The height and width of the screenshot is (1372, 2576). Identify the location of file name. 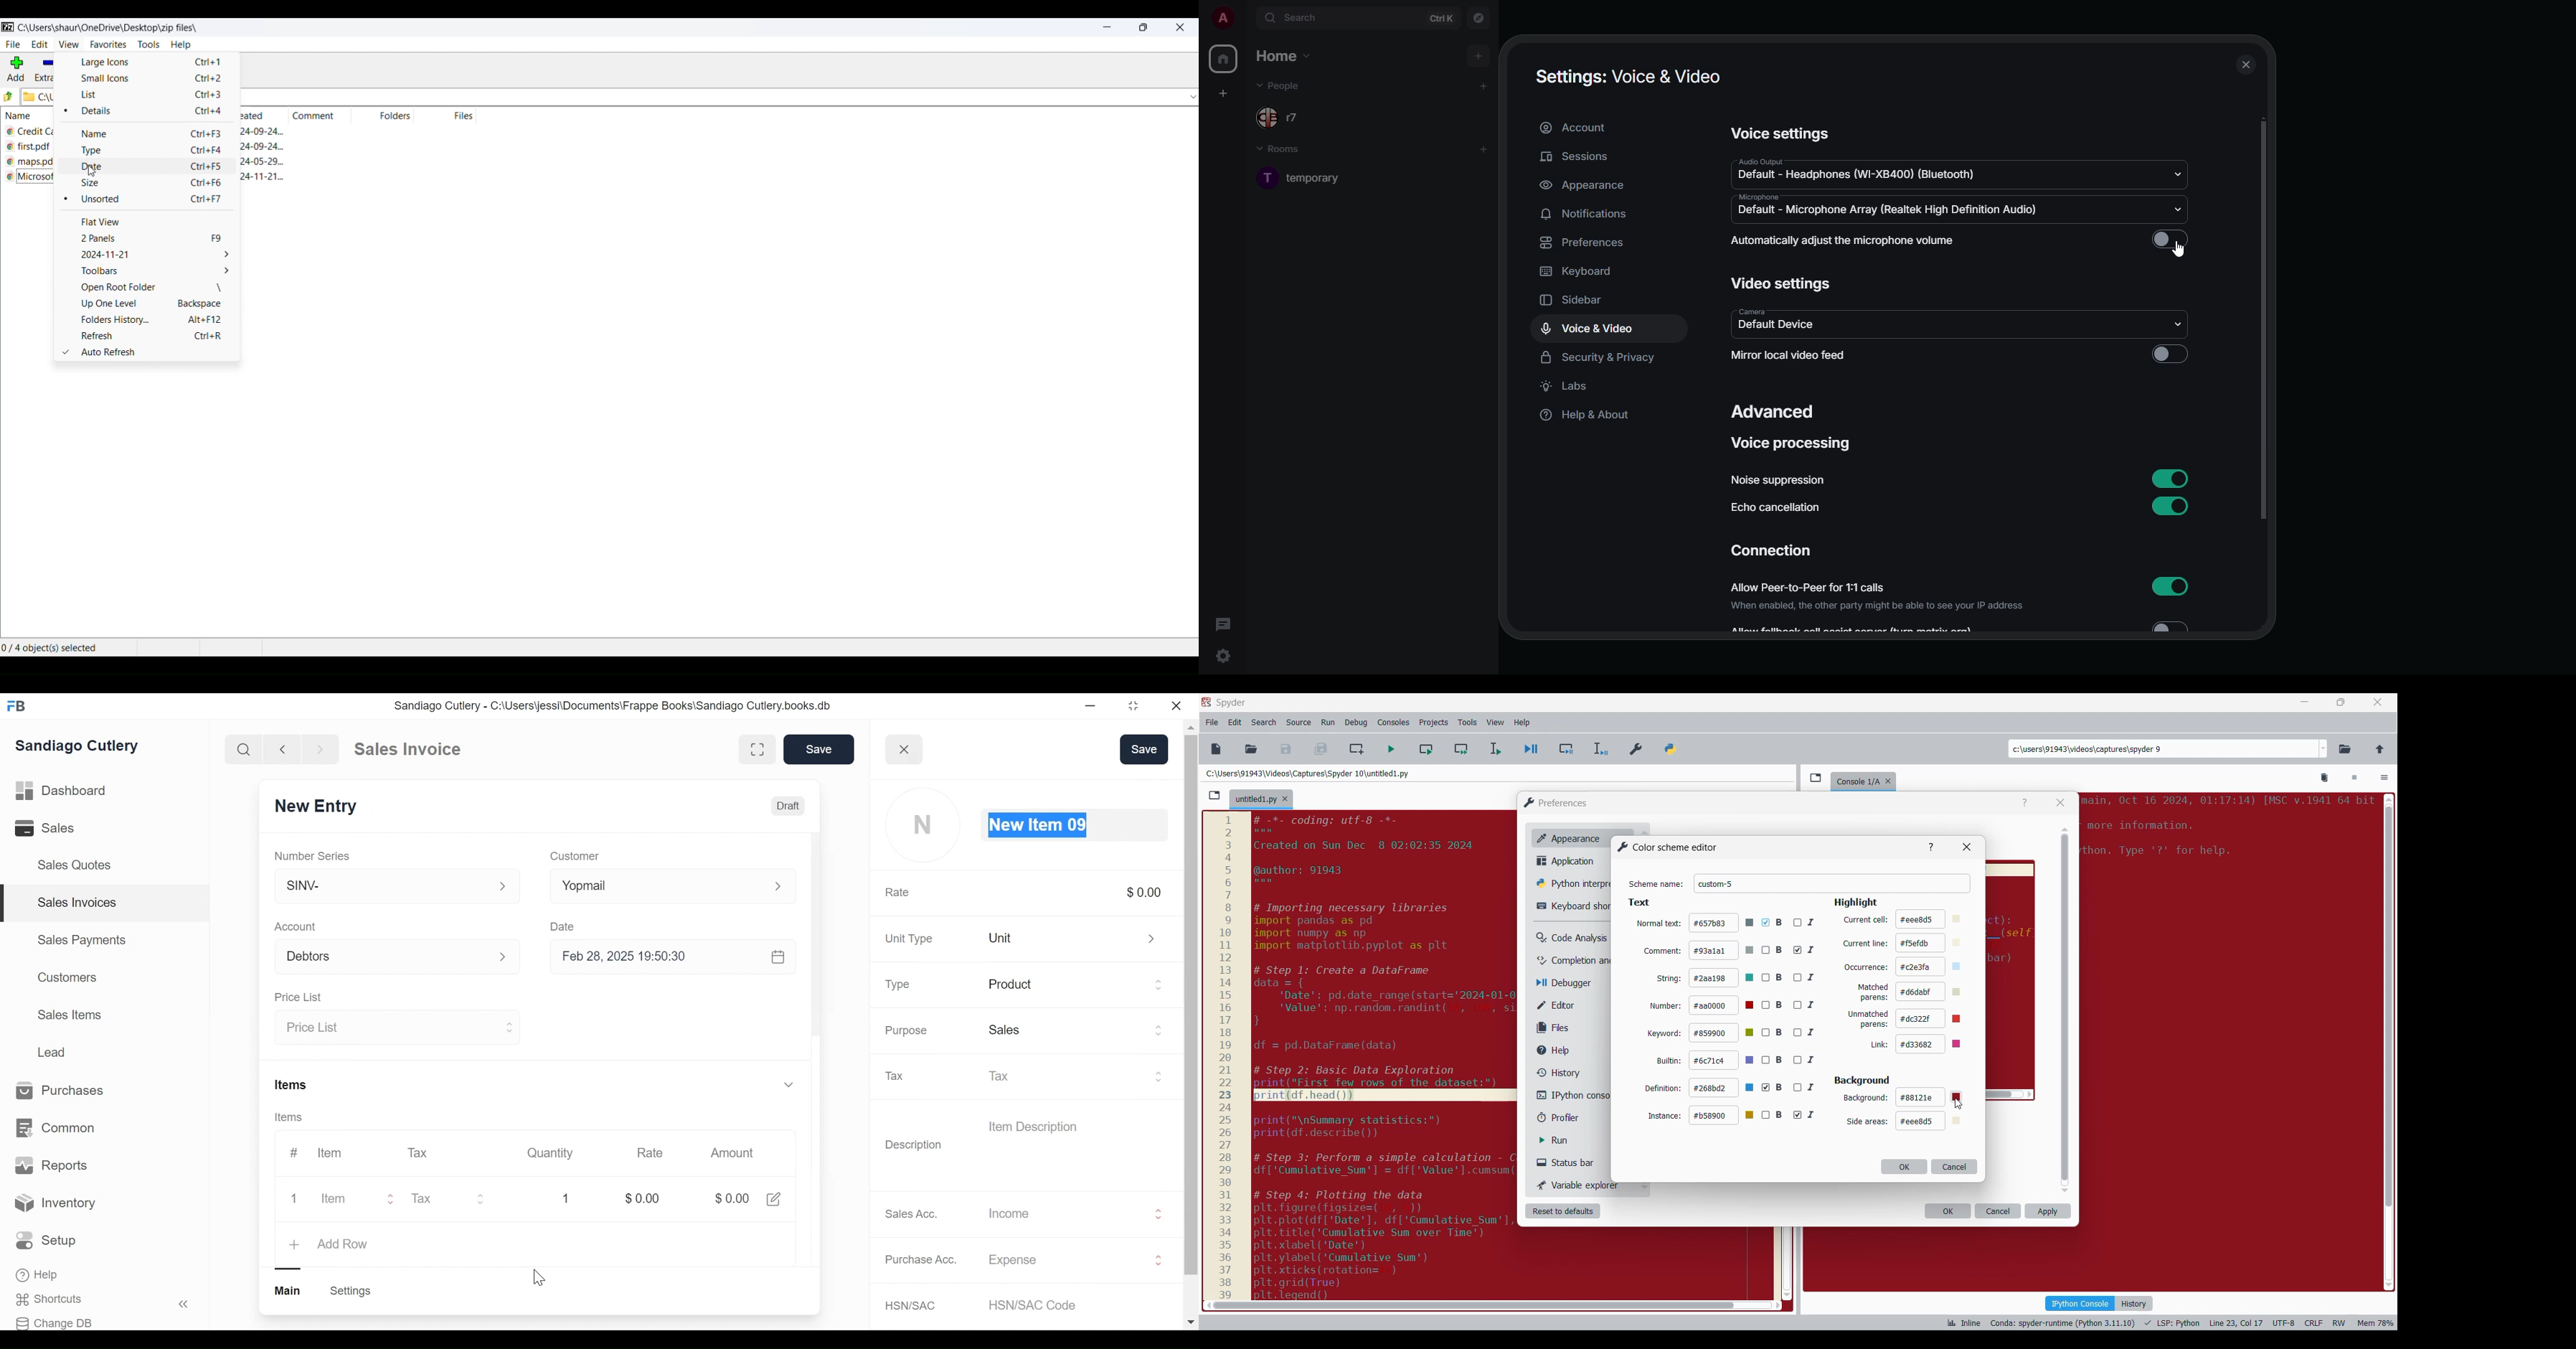
(30, 132).